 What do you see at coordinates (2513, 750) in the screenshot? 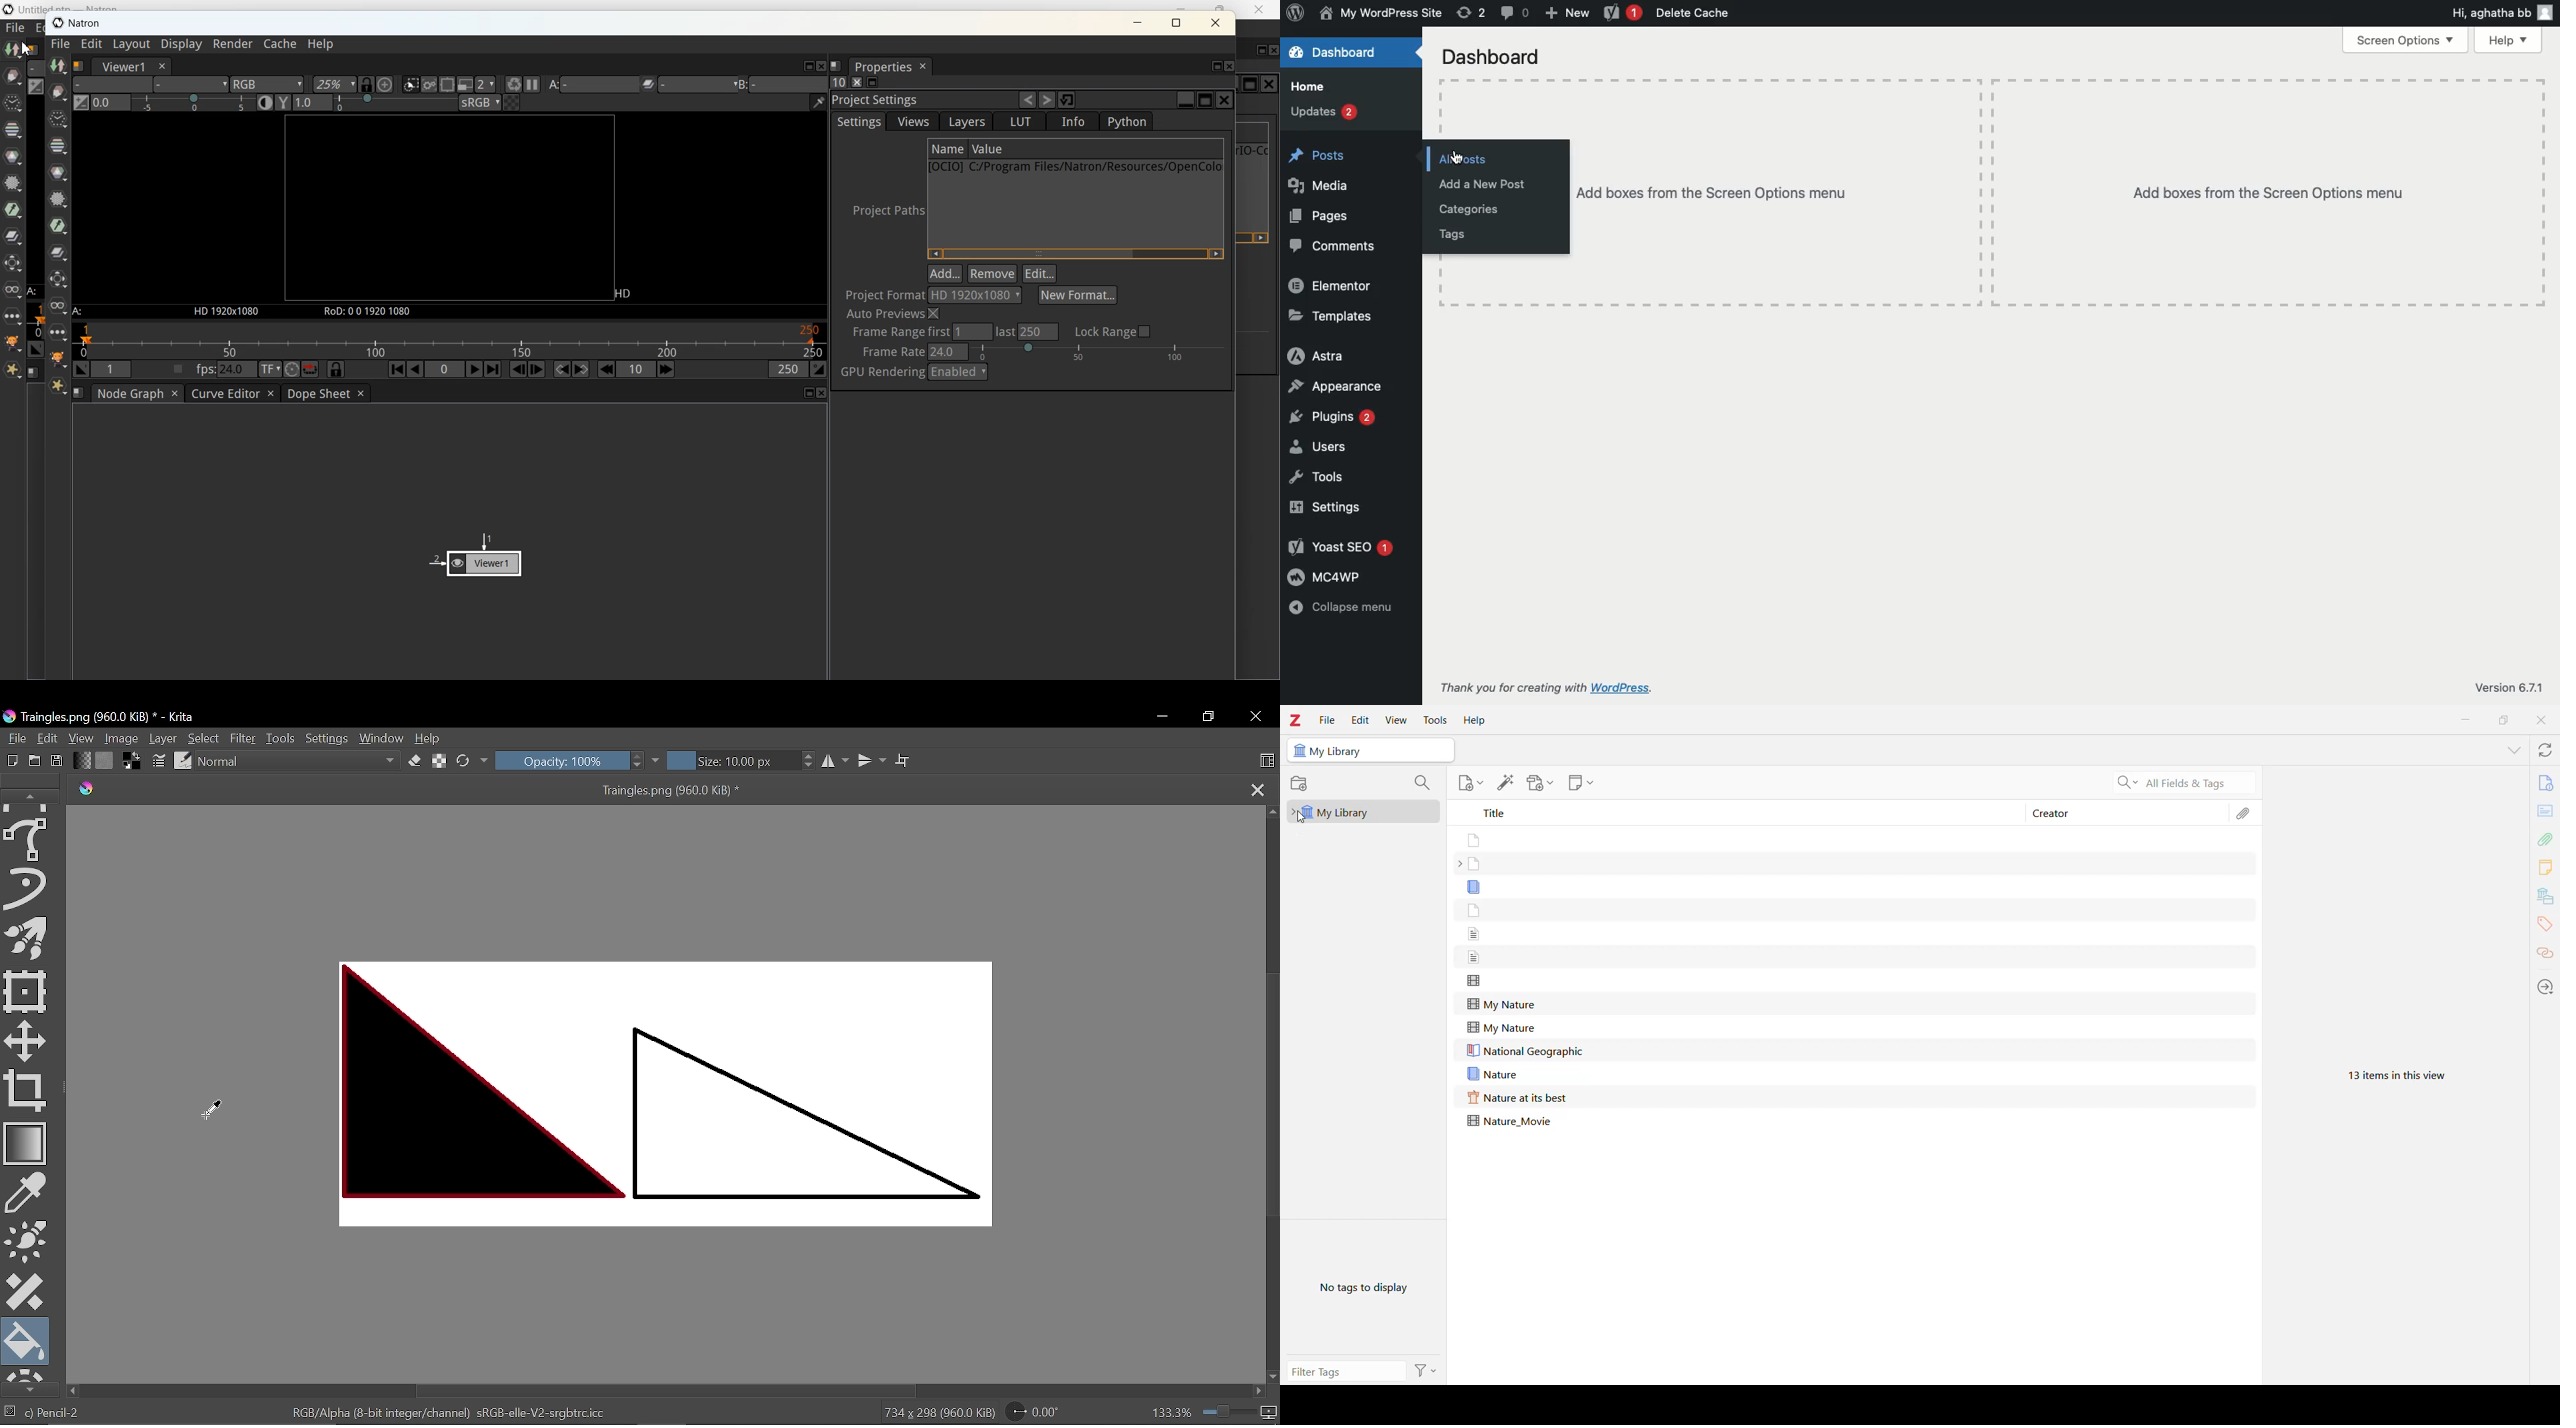
I see `List all Tabs` at bounding box center [2513, 750].